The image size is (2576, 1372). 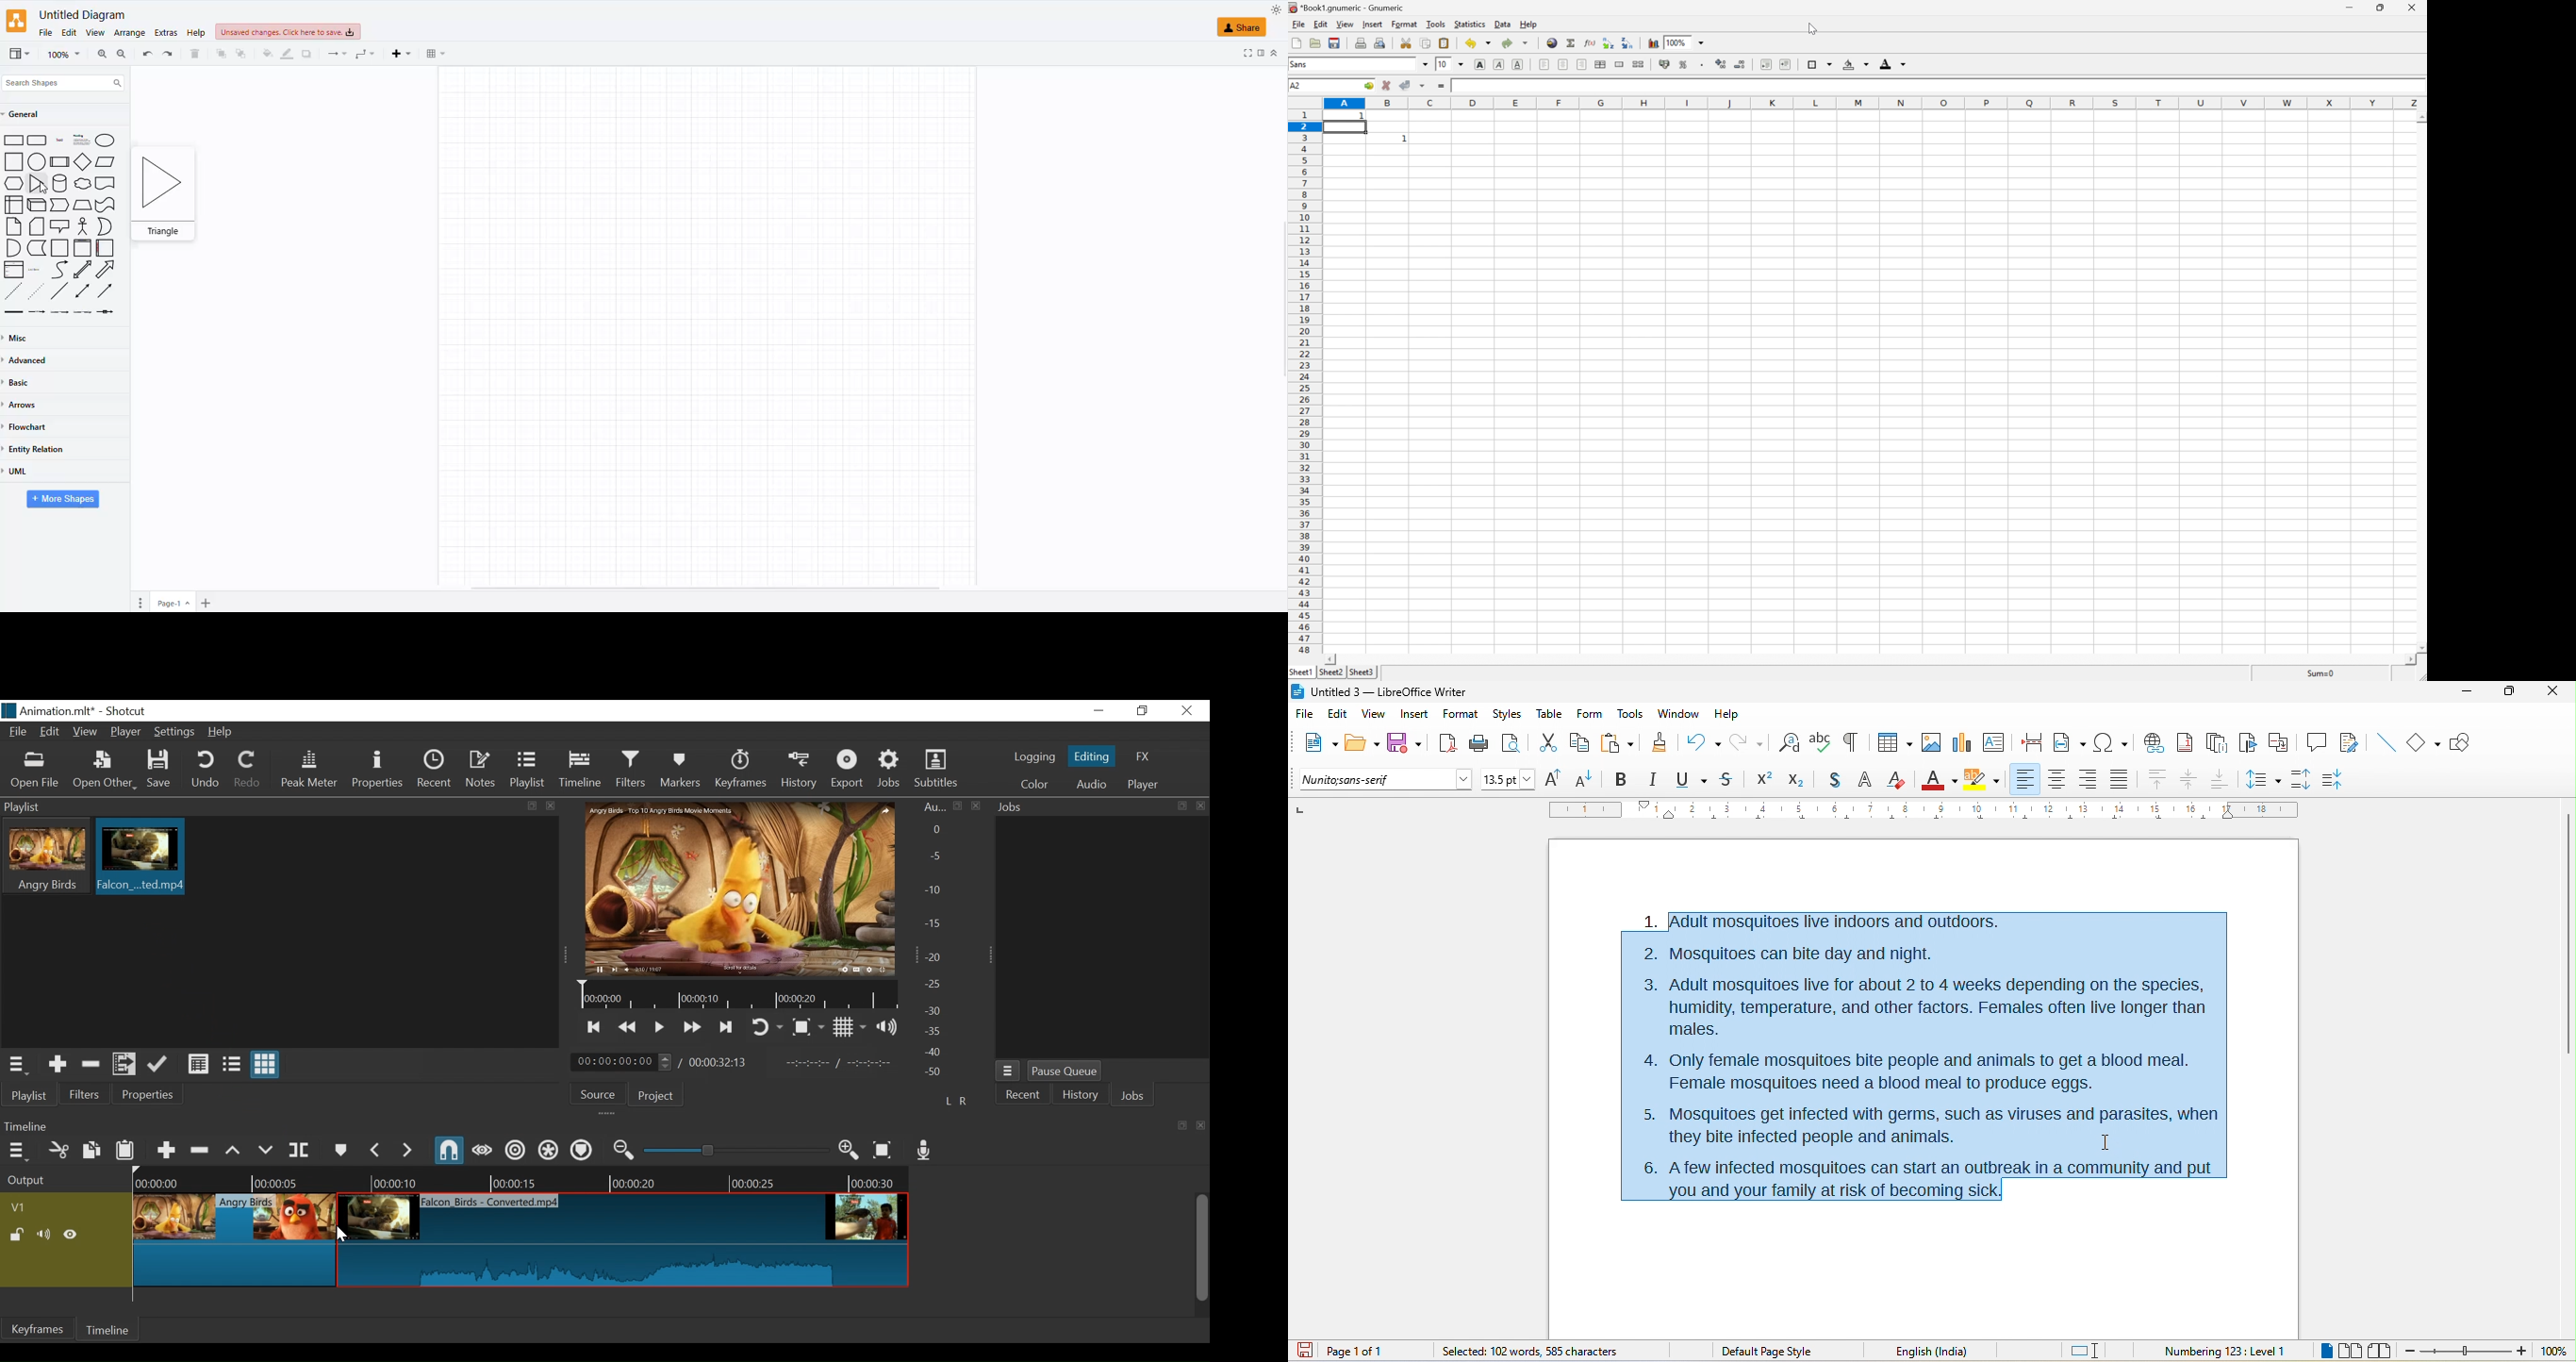 I want to click on footnote, so click(x=2188, y=742).